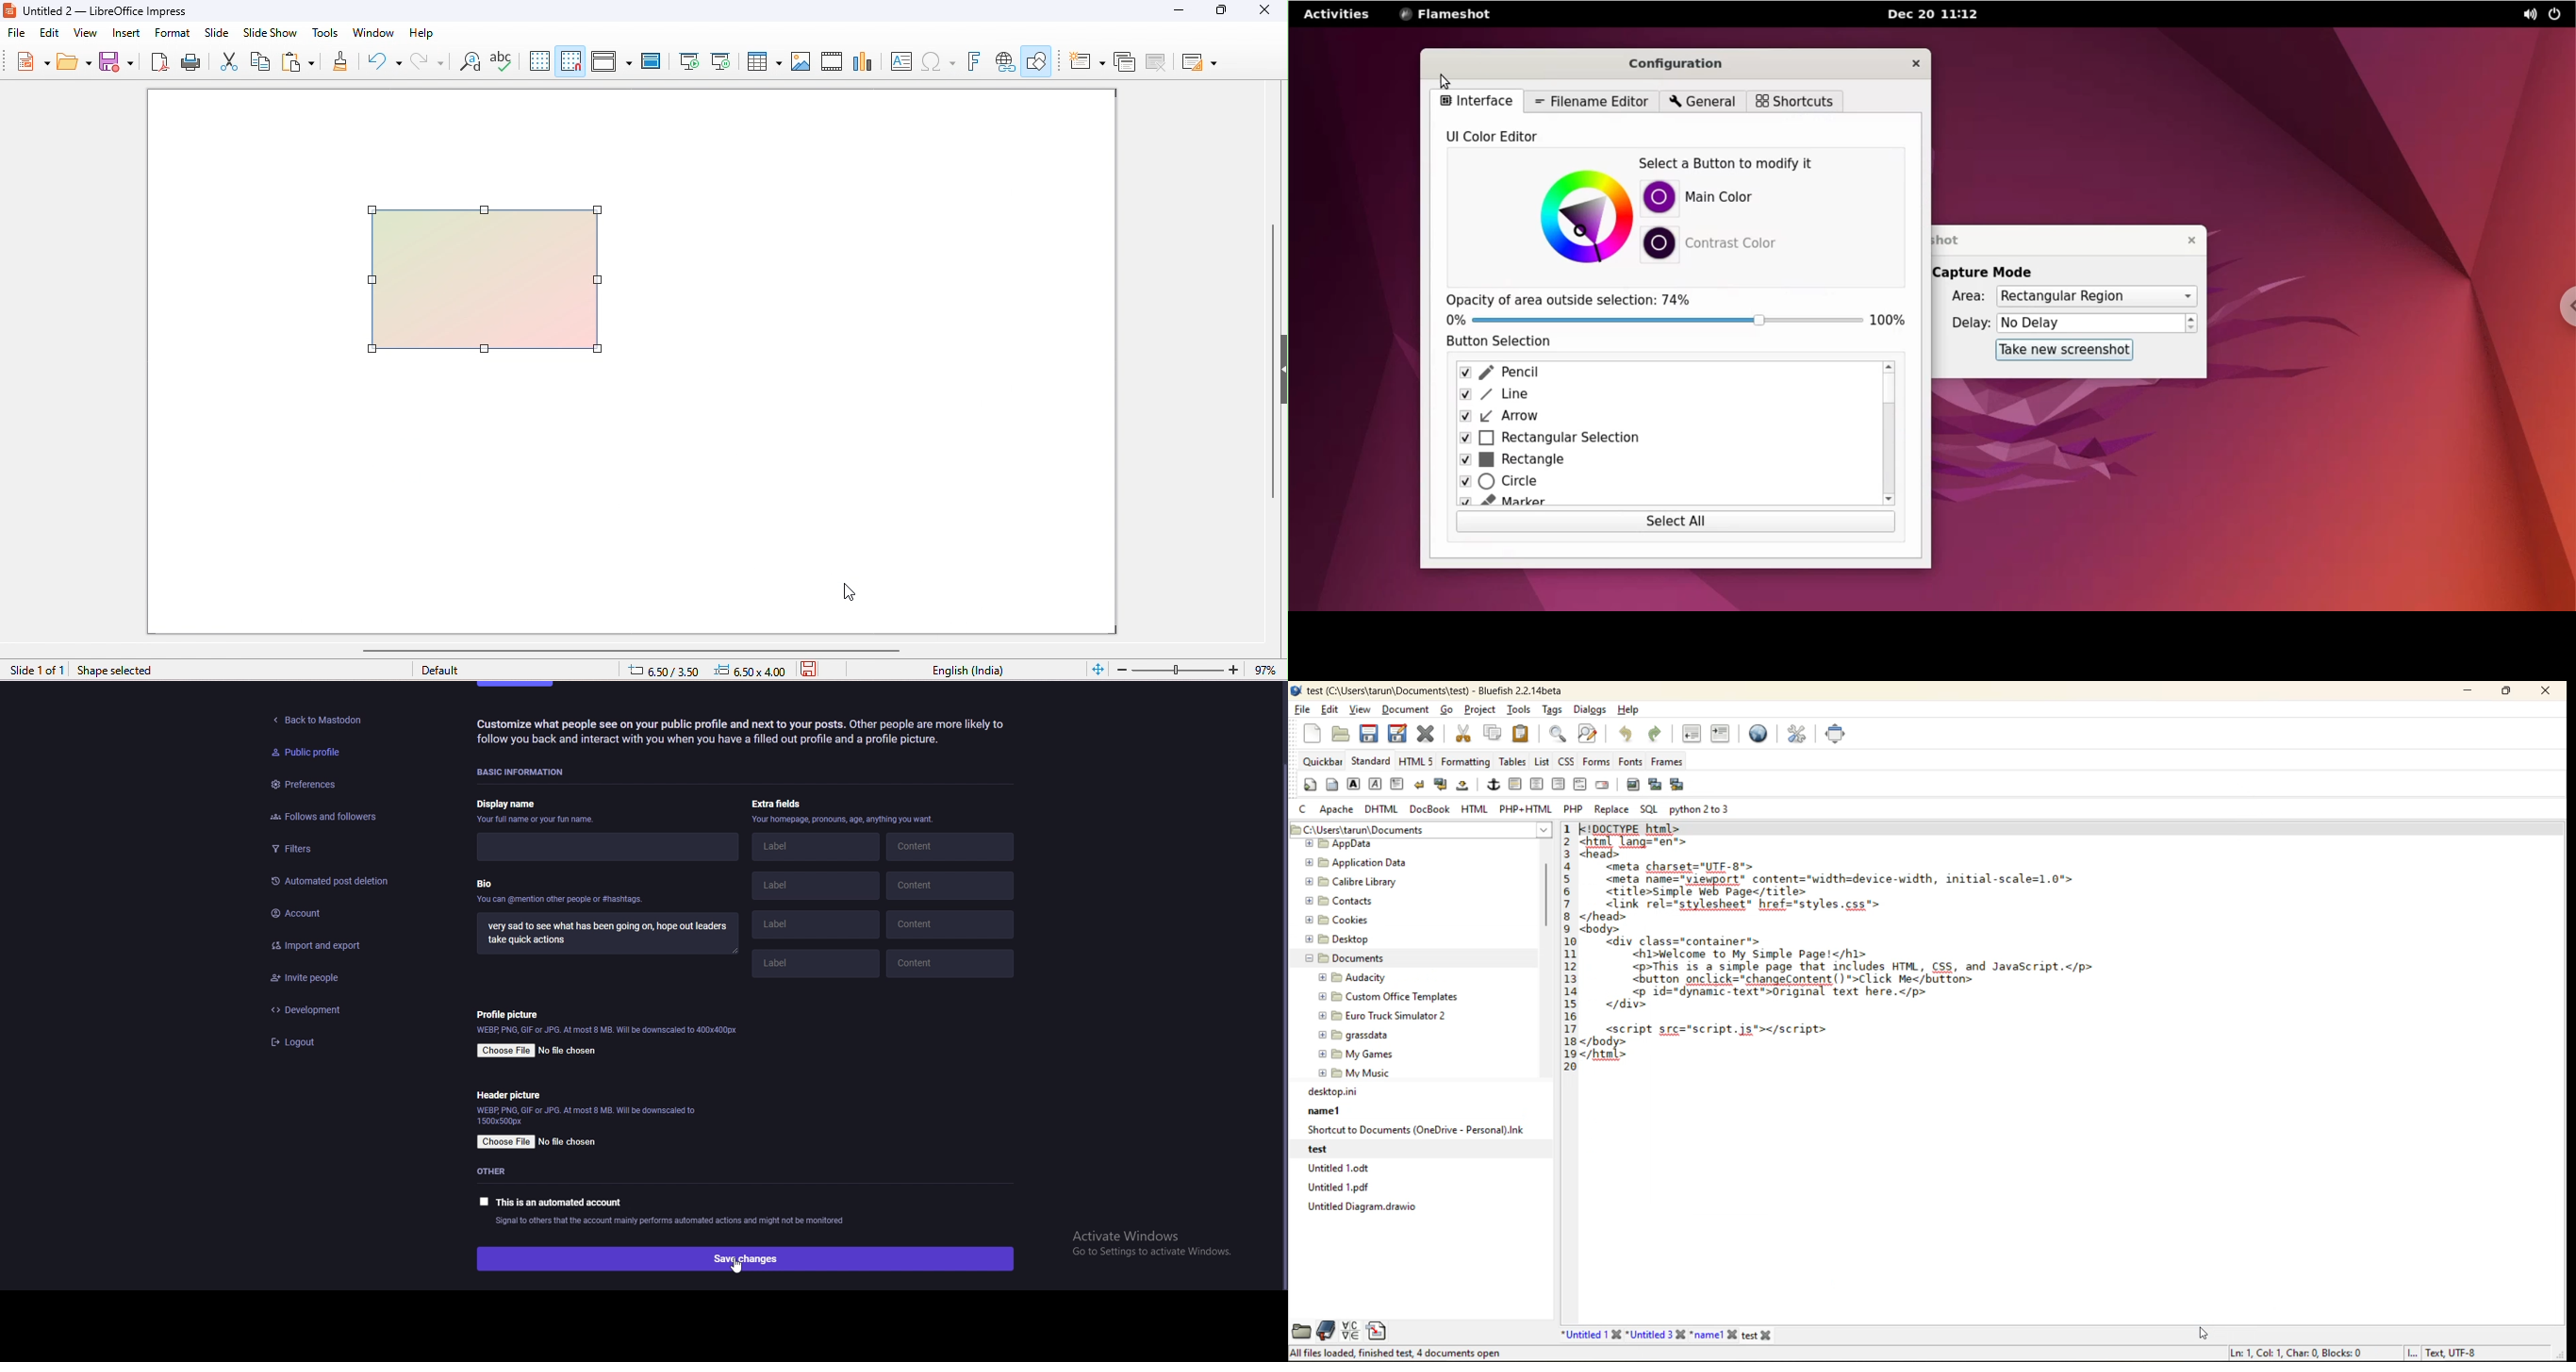 This screenshot has width=2576, height=1372. I want to click on no file chosen, so click(570, 1049).